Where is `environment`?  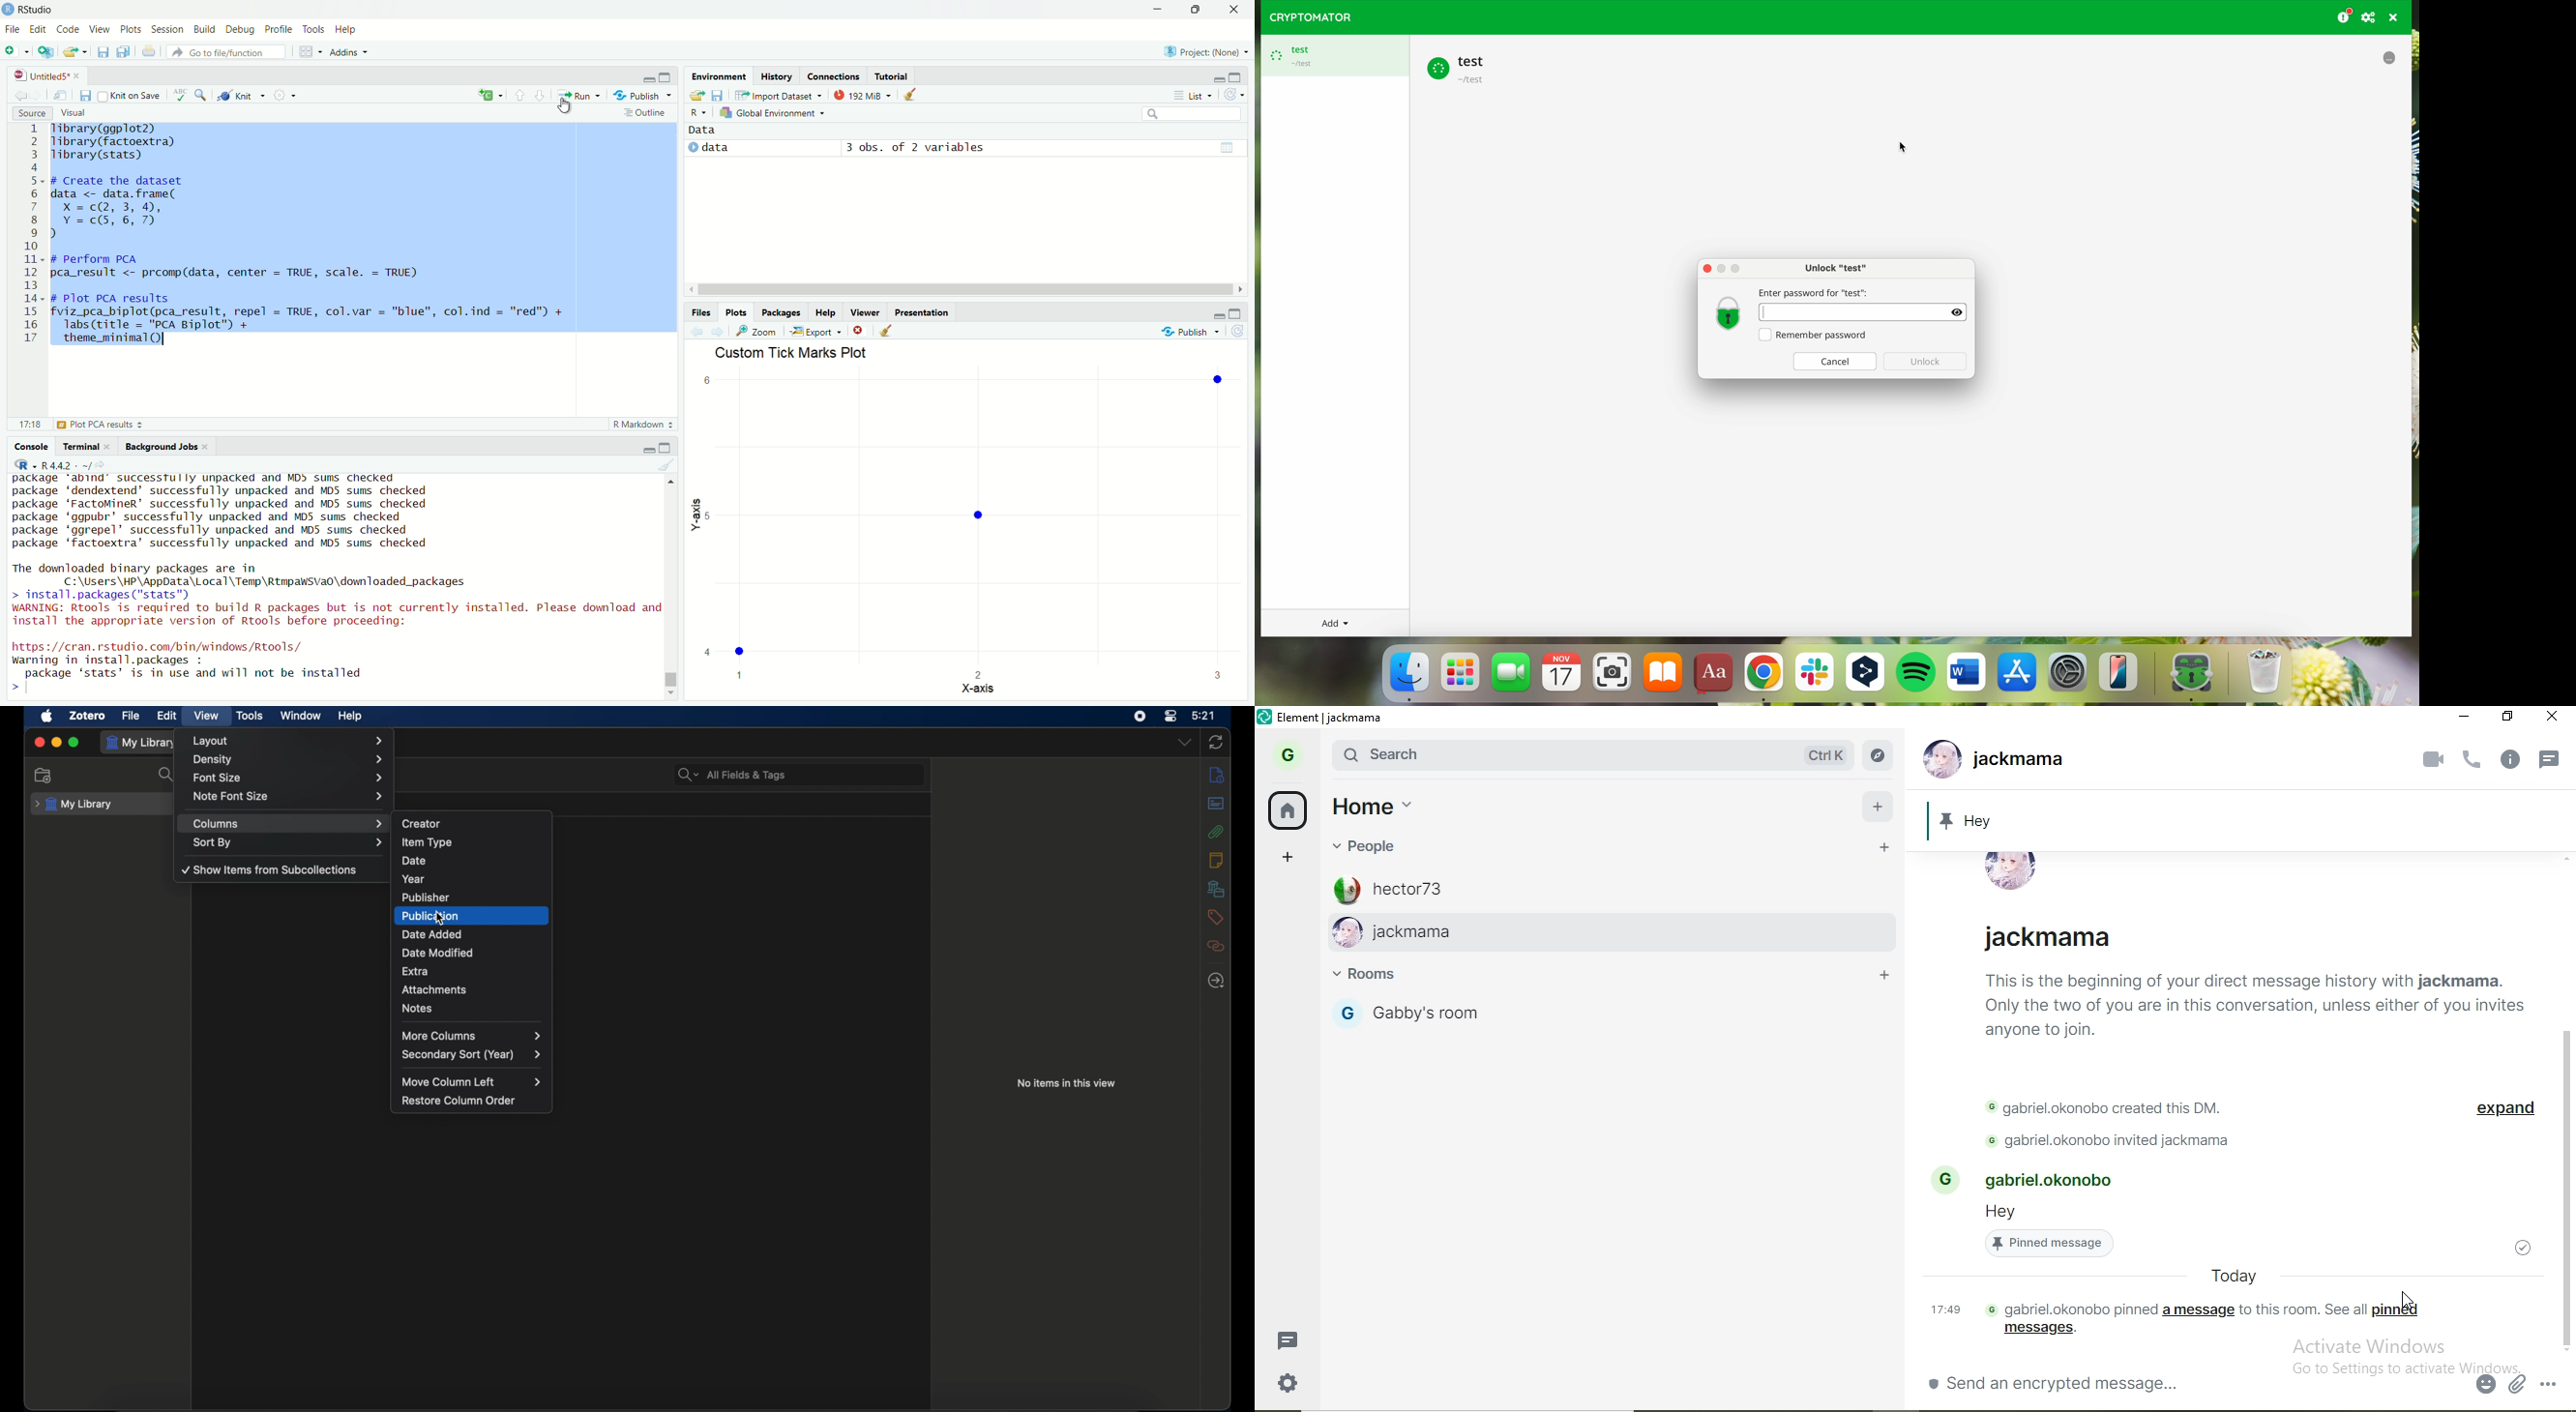 environment is located at coordinates (719, 75).